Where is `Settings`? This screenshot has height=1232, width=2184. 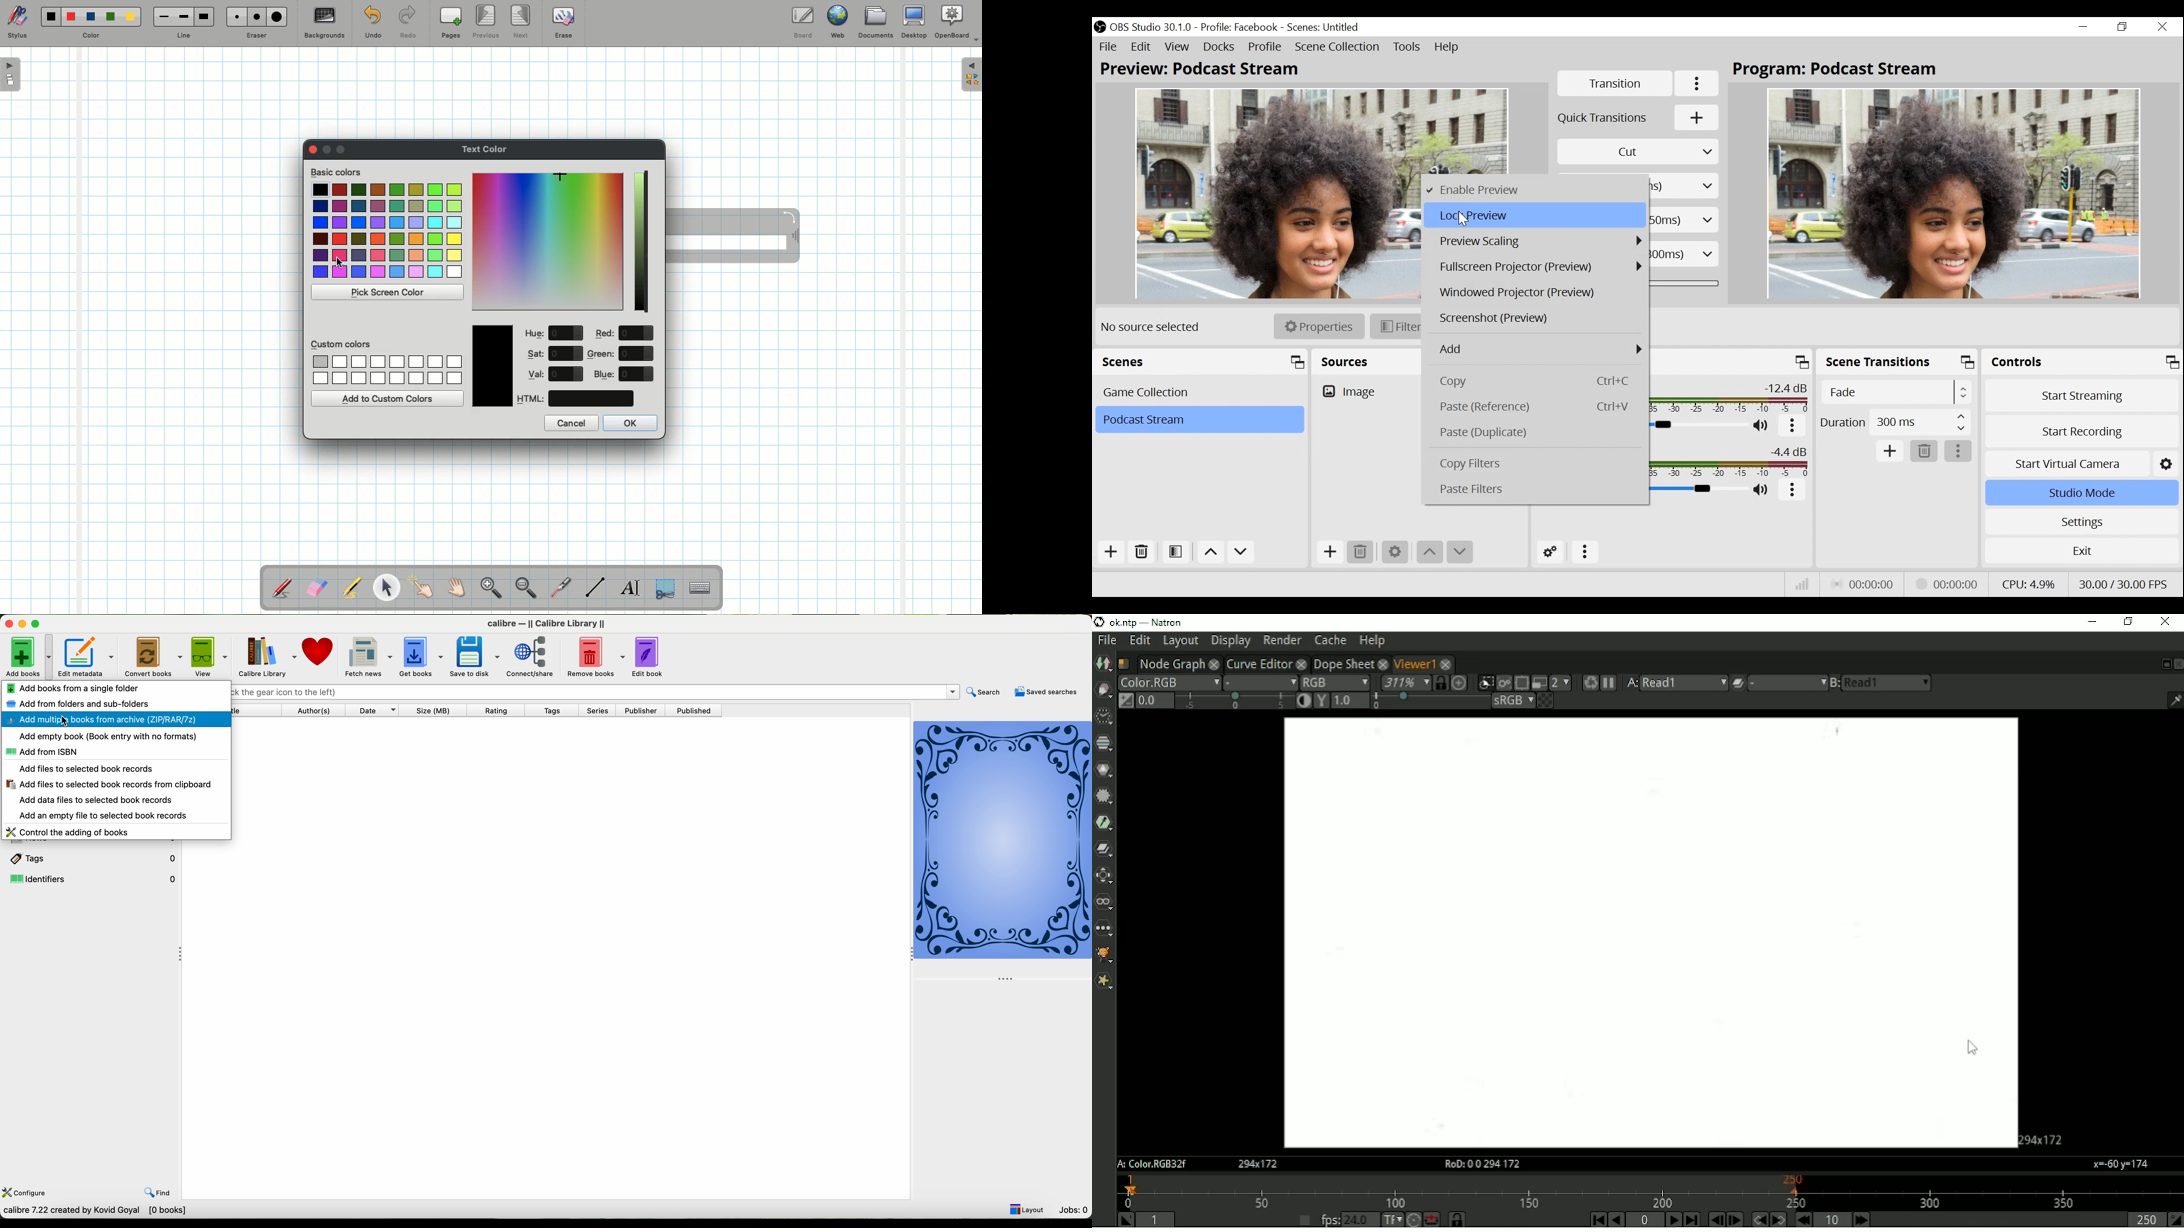 Settings is located at coordinates (1394, 551).